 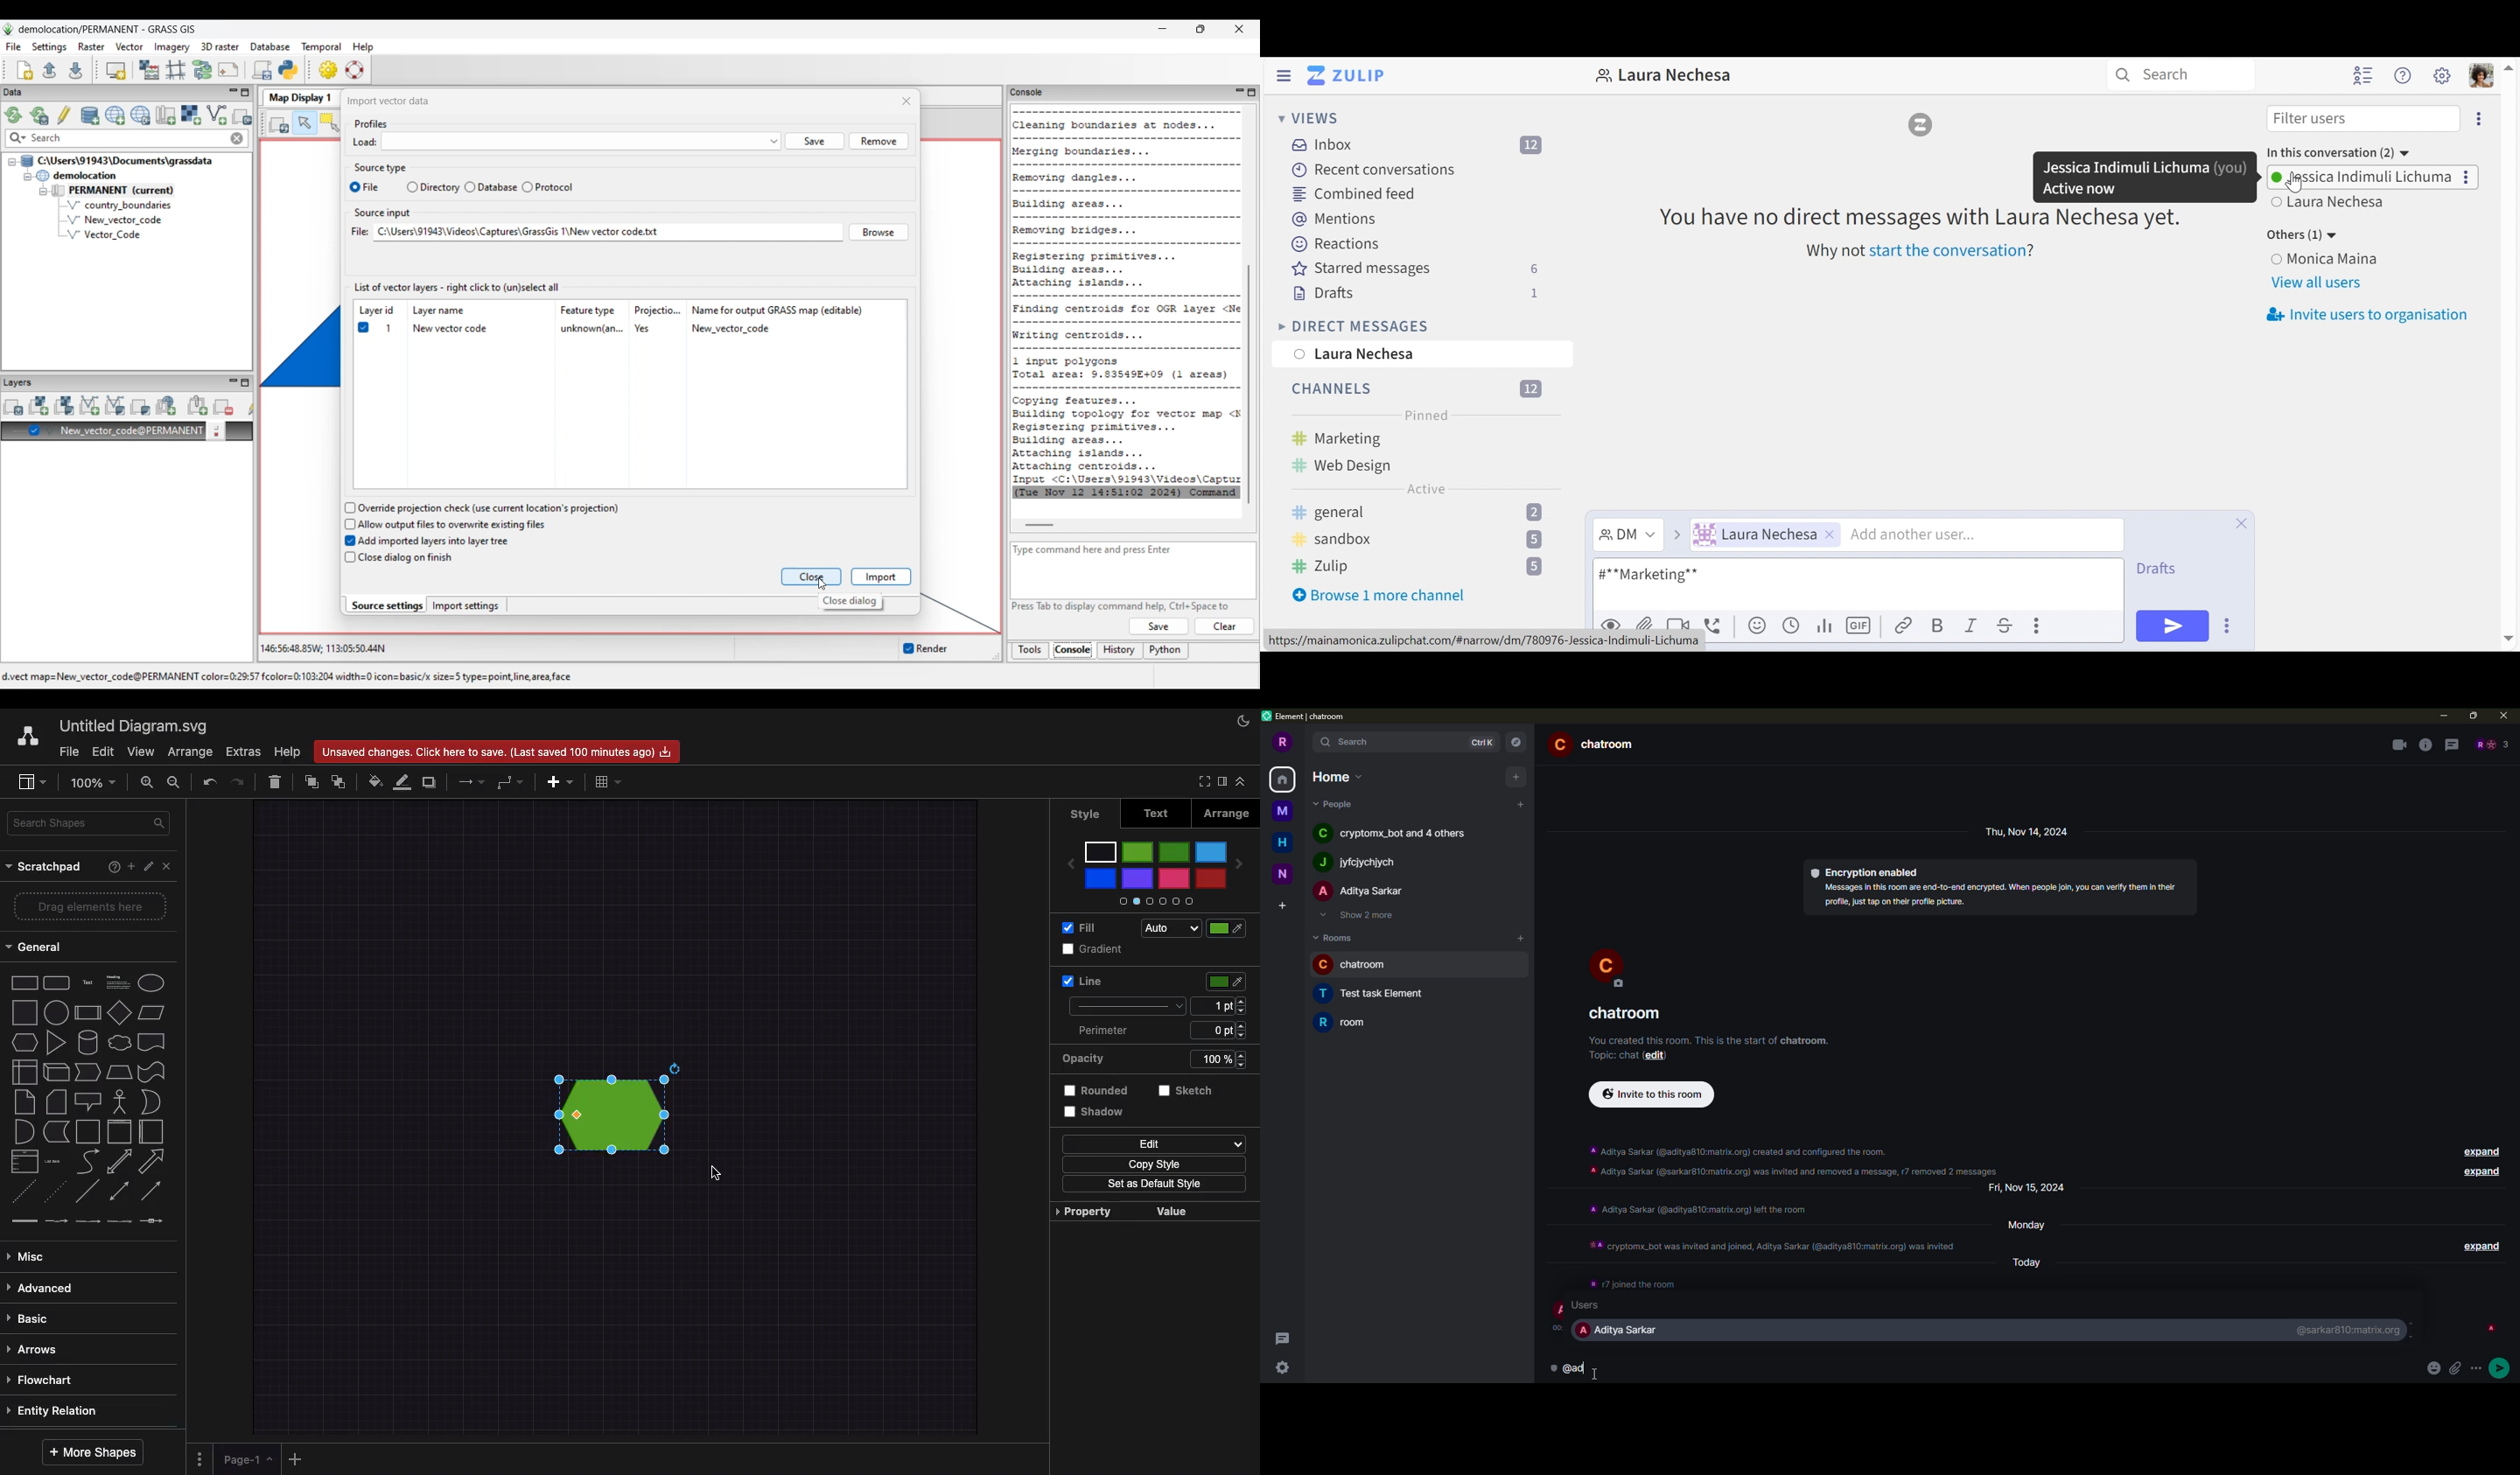 I want to click on home, so click(x=1282, y=842).